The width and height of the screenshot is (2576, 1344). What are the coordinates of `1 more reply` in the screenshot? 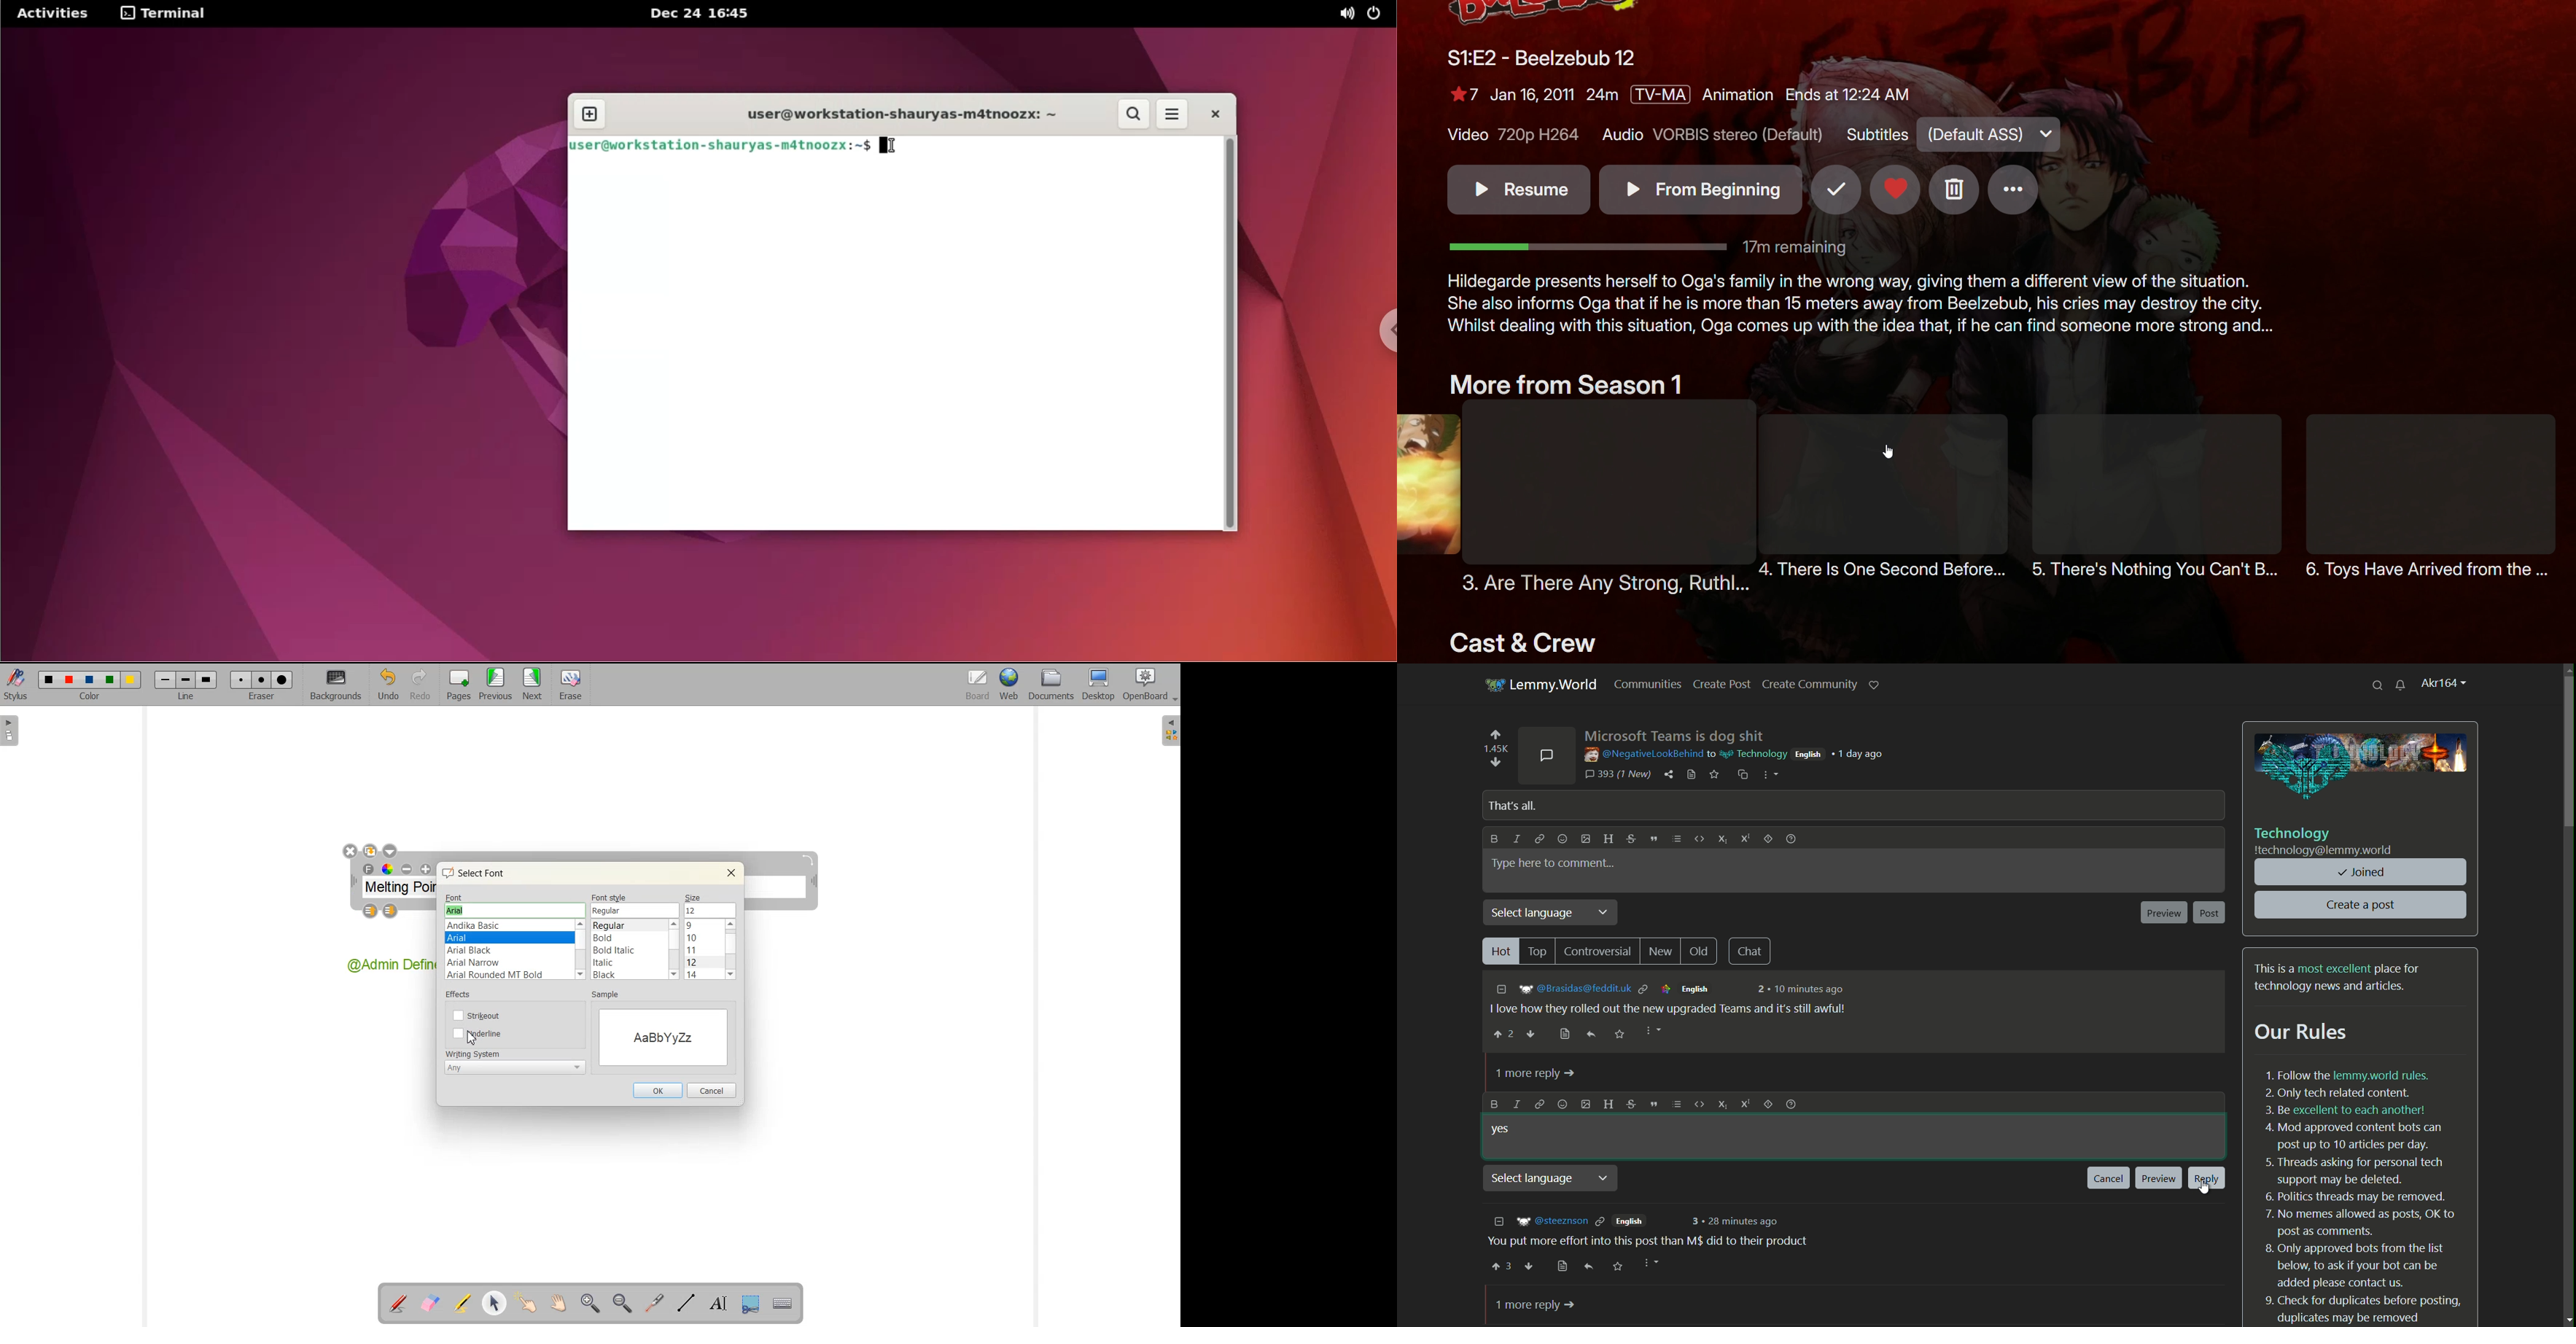 It's located at (1536, 1075).